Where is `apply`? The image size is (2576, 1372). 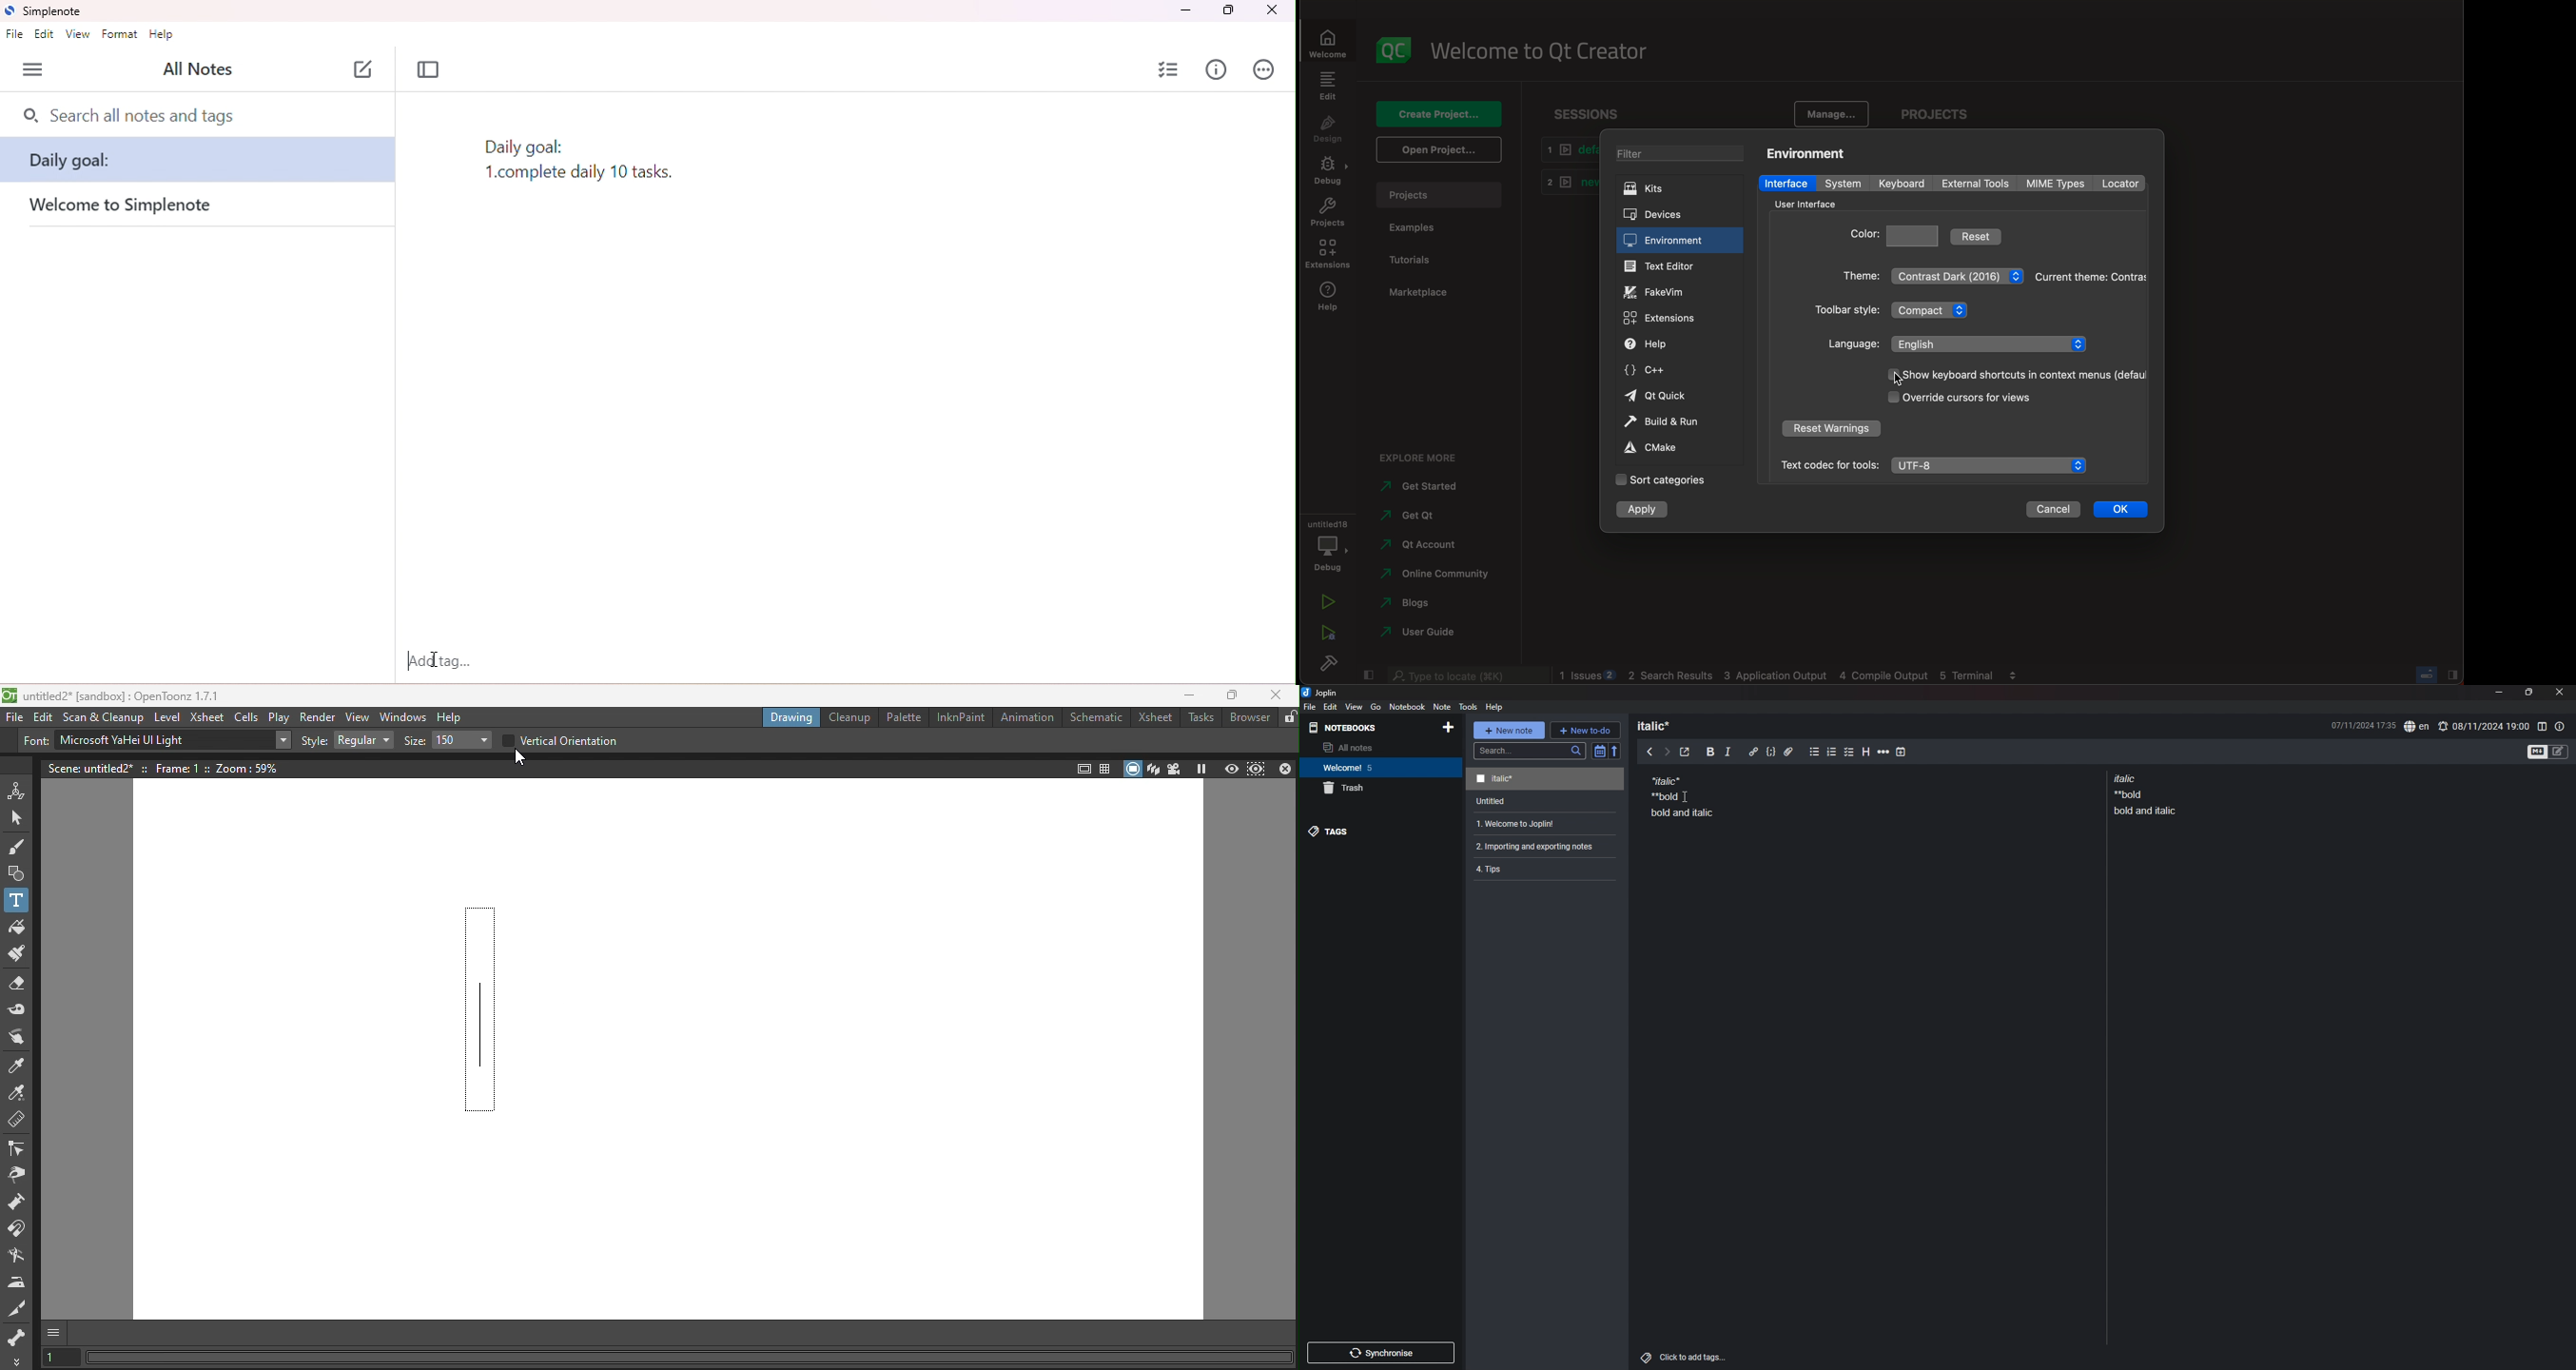
apply is located at coordinates (1642, 510).